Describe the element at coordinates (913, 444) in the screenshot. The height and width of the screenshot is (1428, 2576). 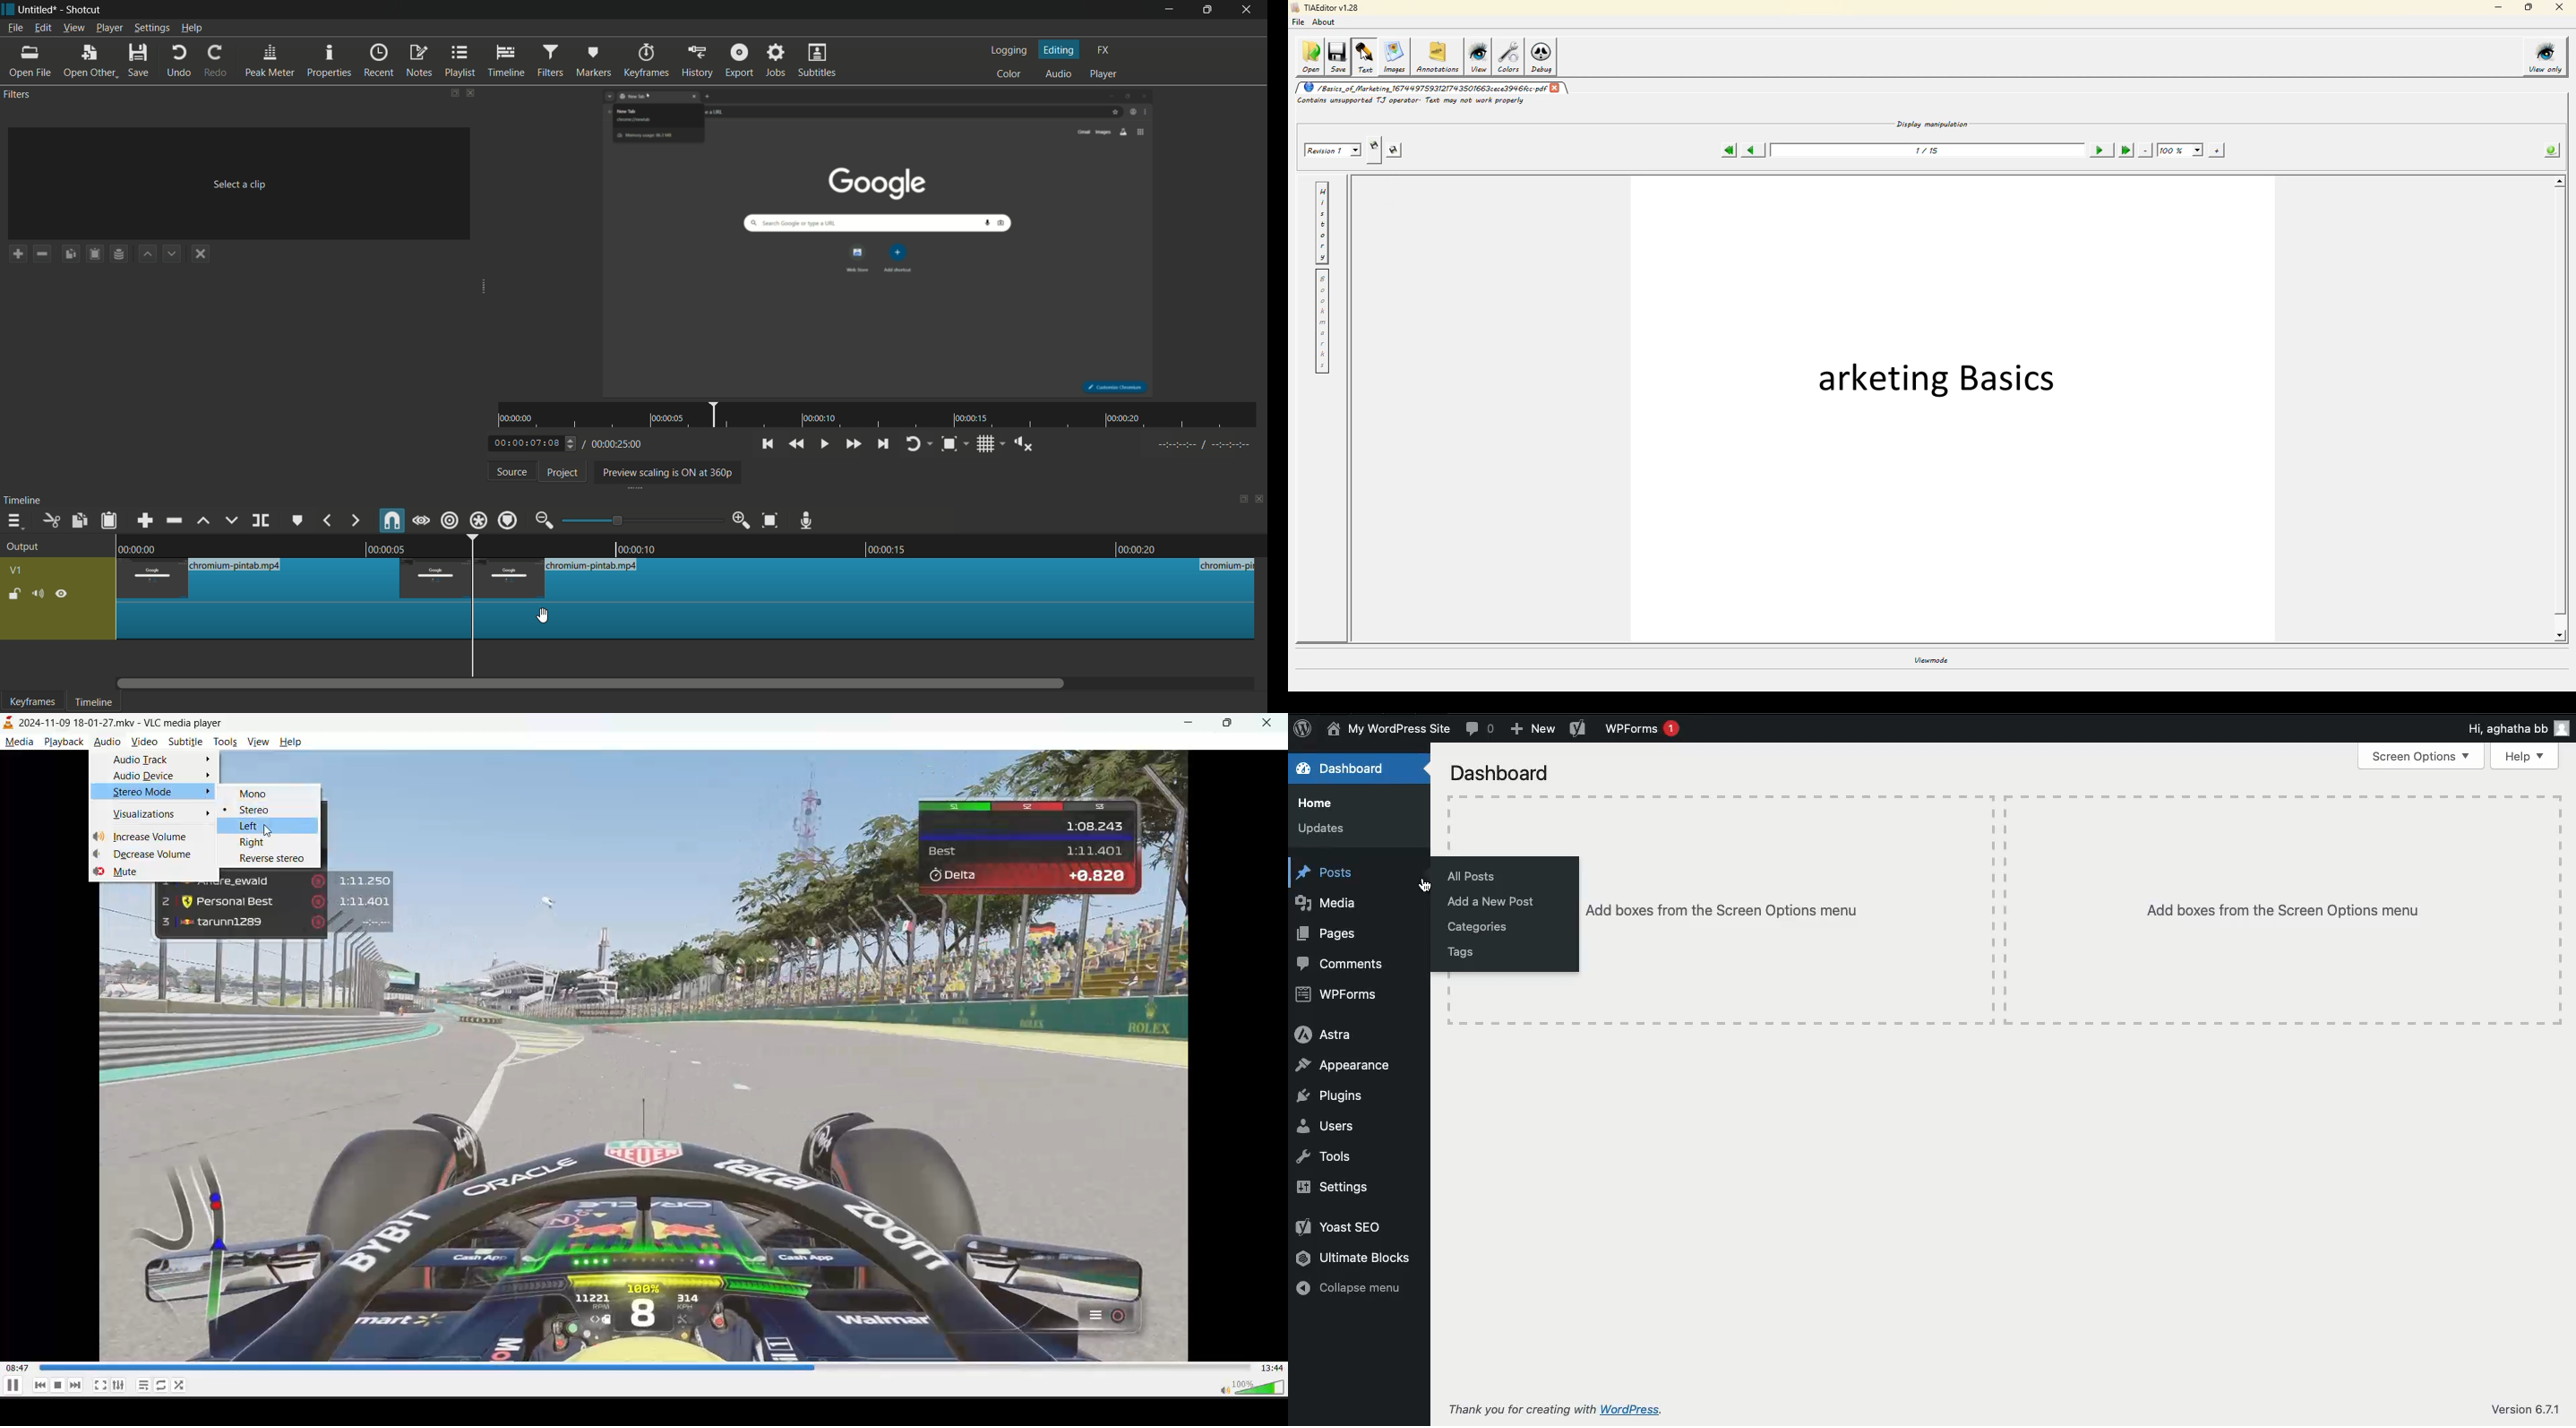
I see `toggle player looping` at that location.